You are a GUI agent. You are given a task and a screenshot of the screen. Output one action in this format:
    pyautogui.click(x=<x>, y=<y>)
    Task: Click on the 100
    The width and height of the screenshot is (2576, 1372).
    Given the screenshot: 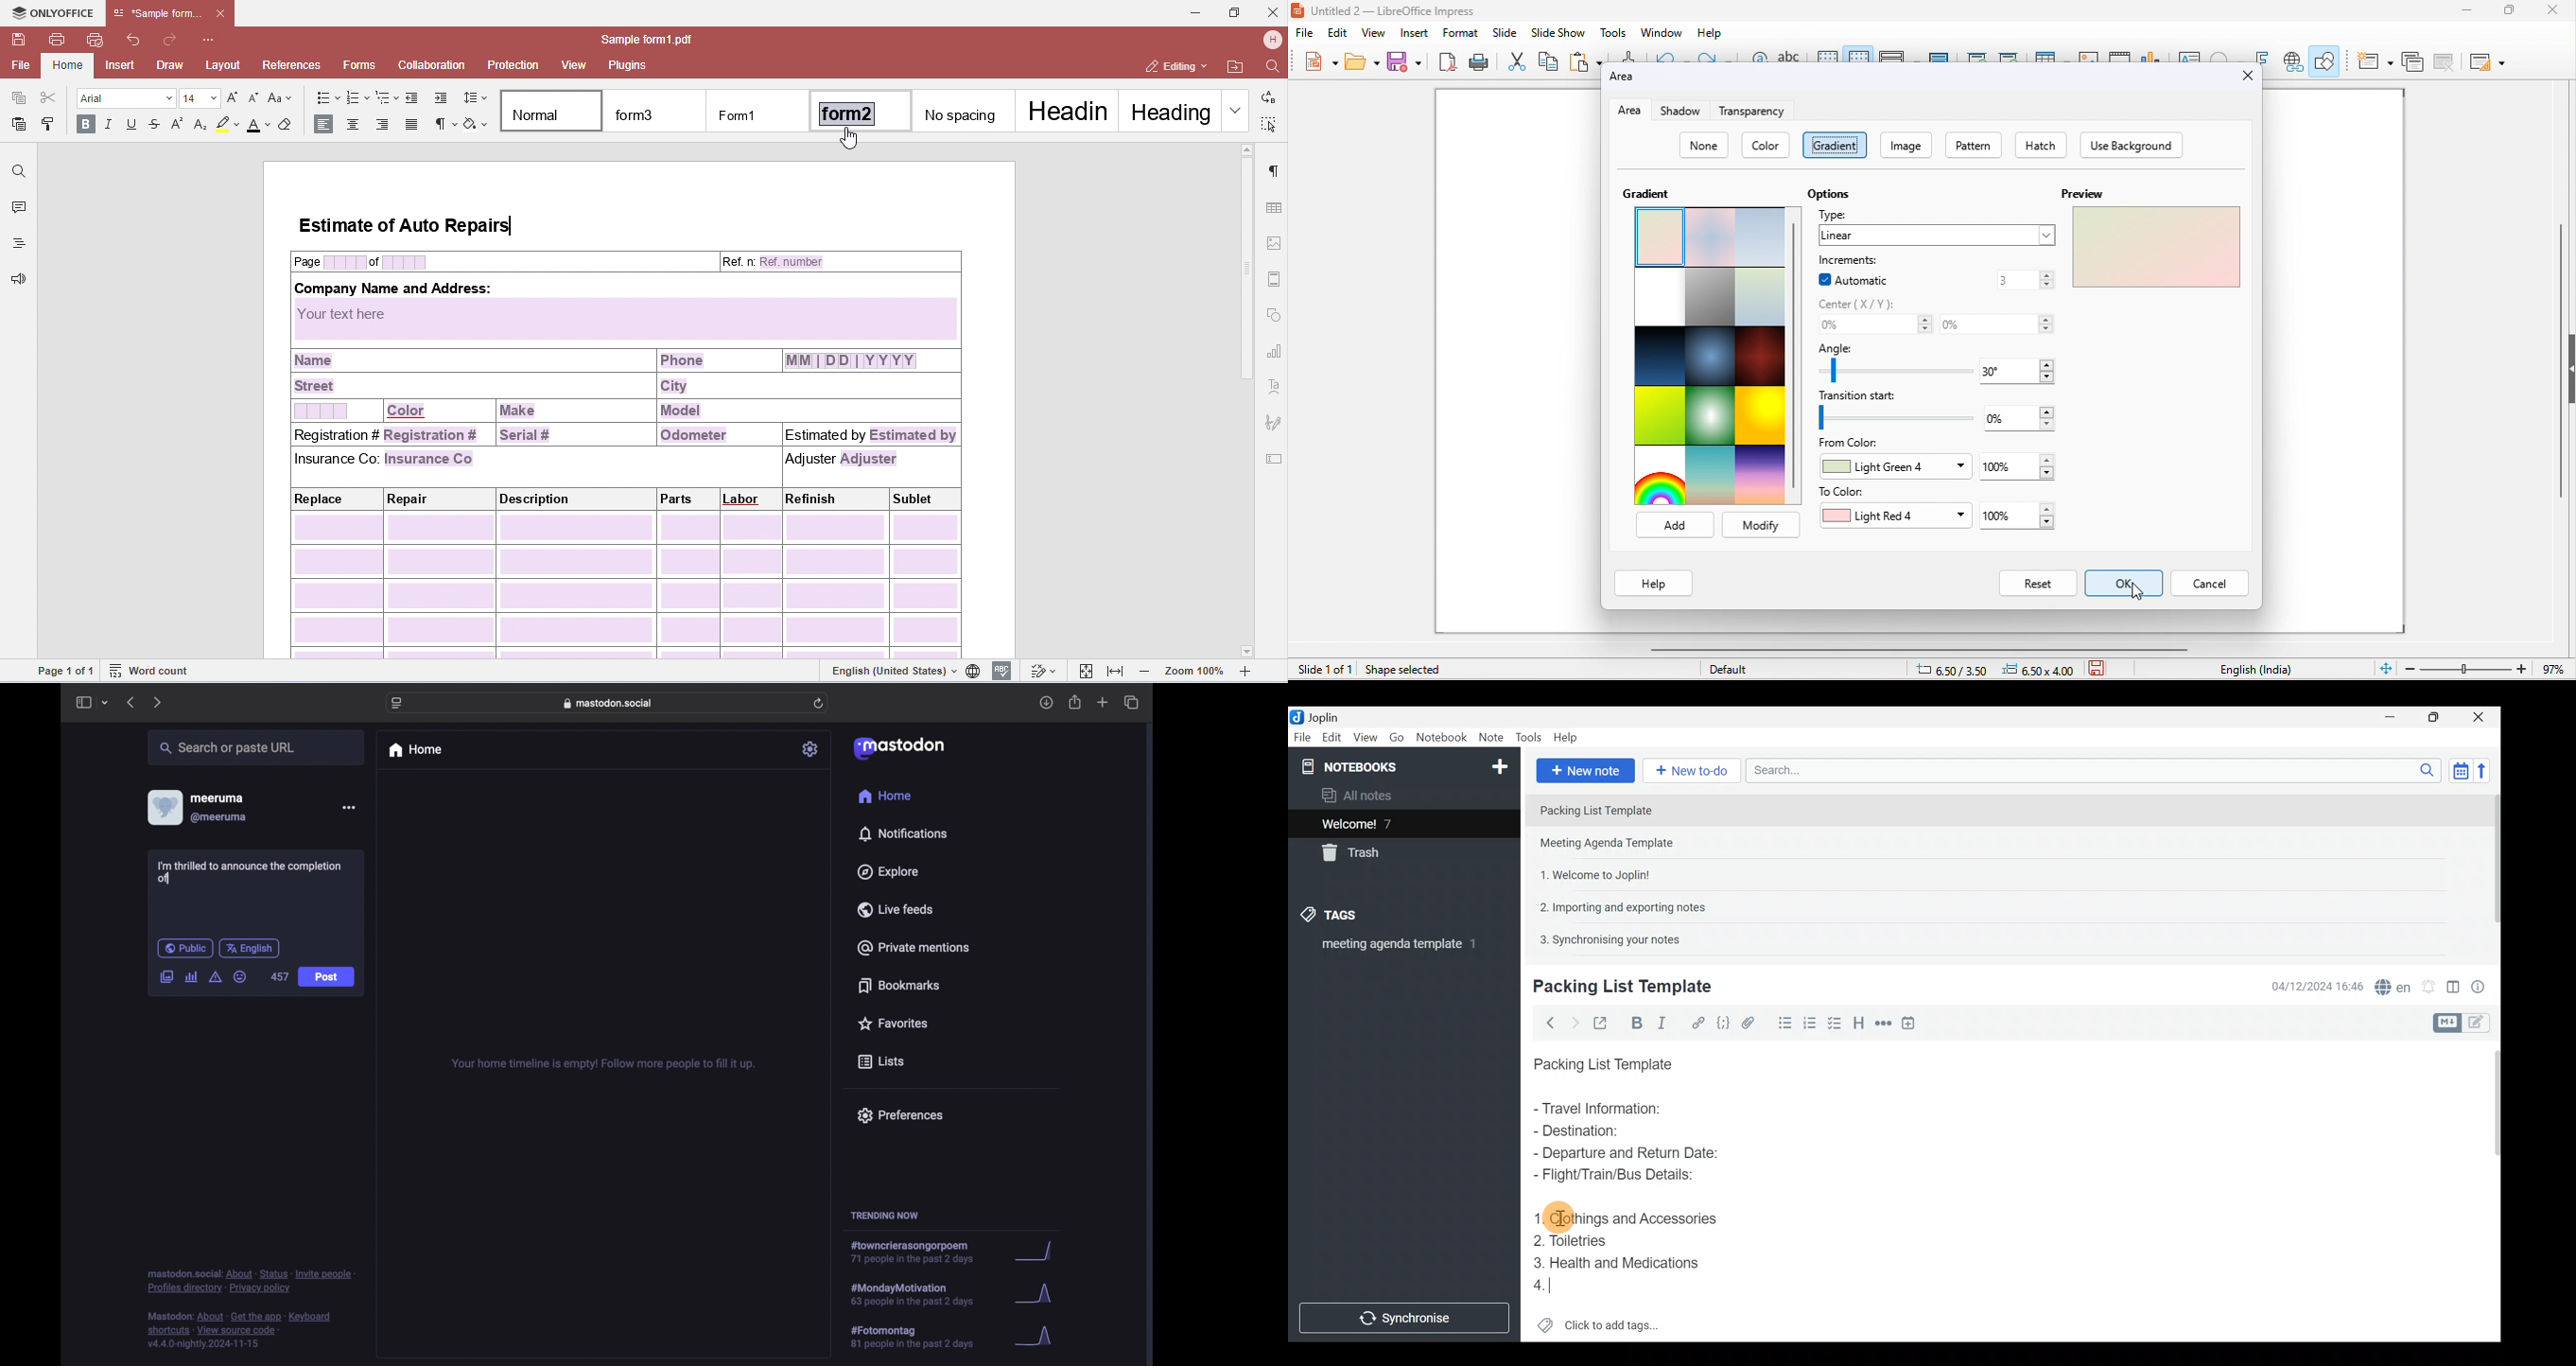 What is the action you would take?
    pyautogui.click(x=2017, y=467)
    